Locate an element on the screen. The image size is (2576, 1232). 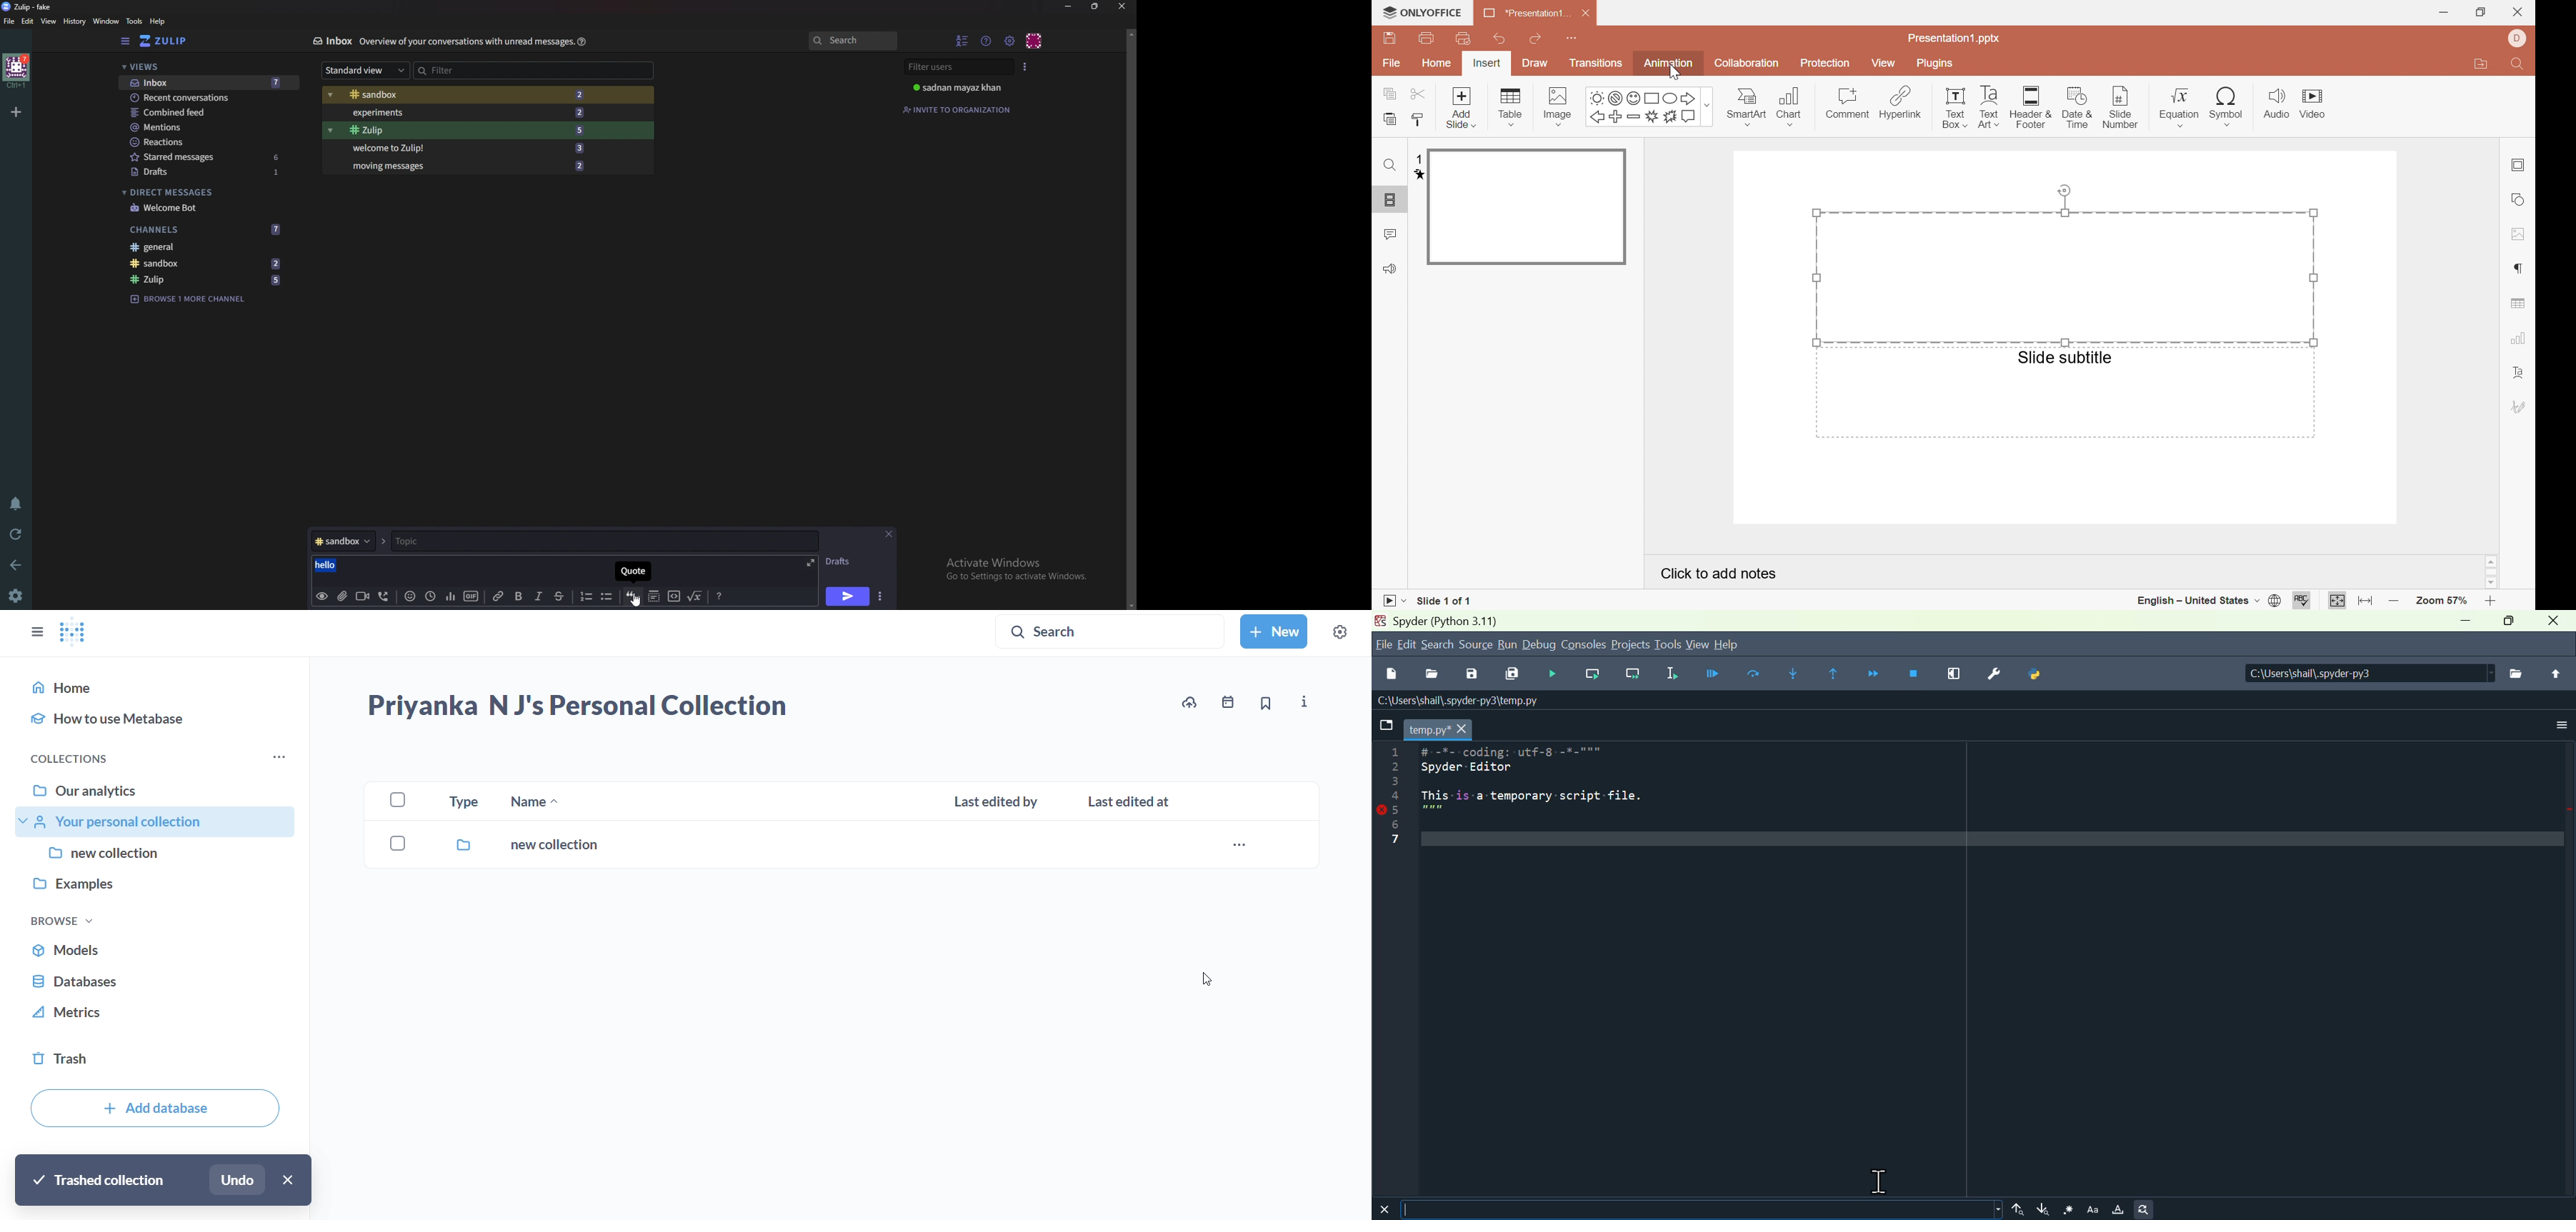
table settings is located at coordinates (2518, 303).